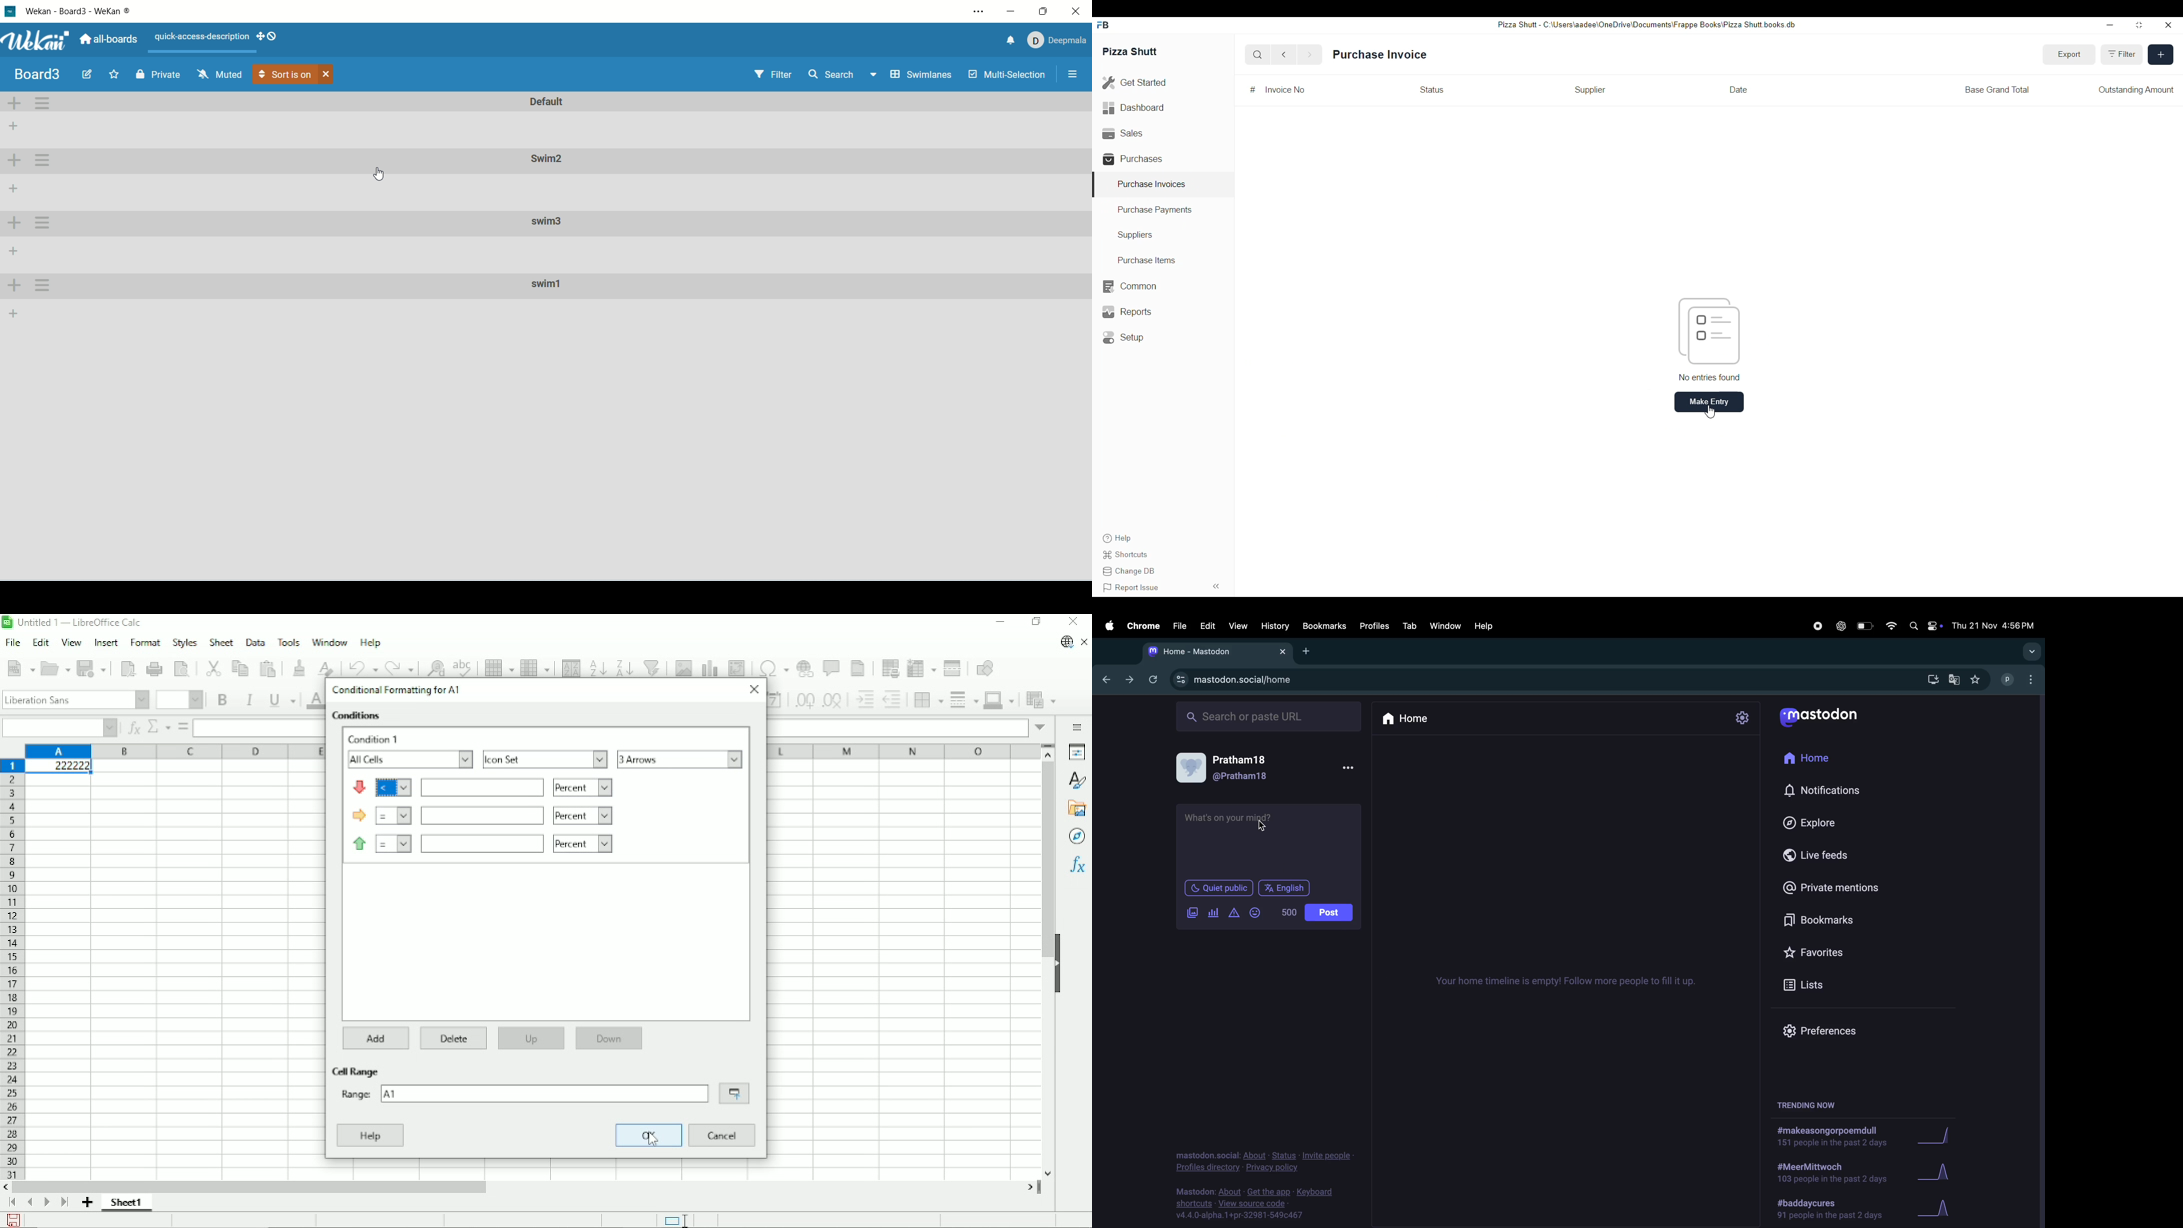 The width and height of the screenshot is (2184, 1232). Describe the element at coordinates (674, 1219) in the screenshot. I see `Standard selection` at that location.